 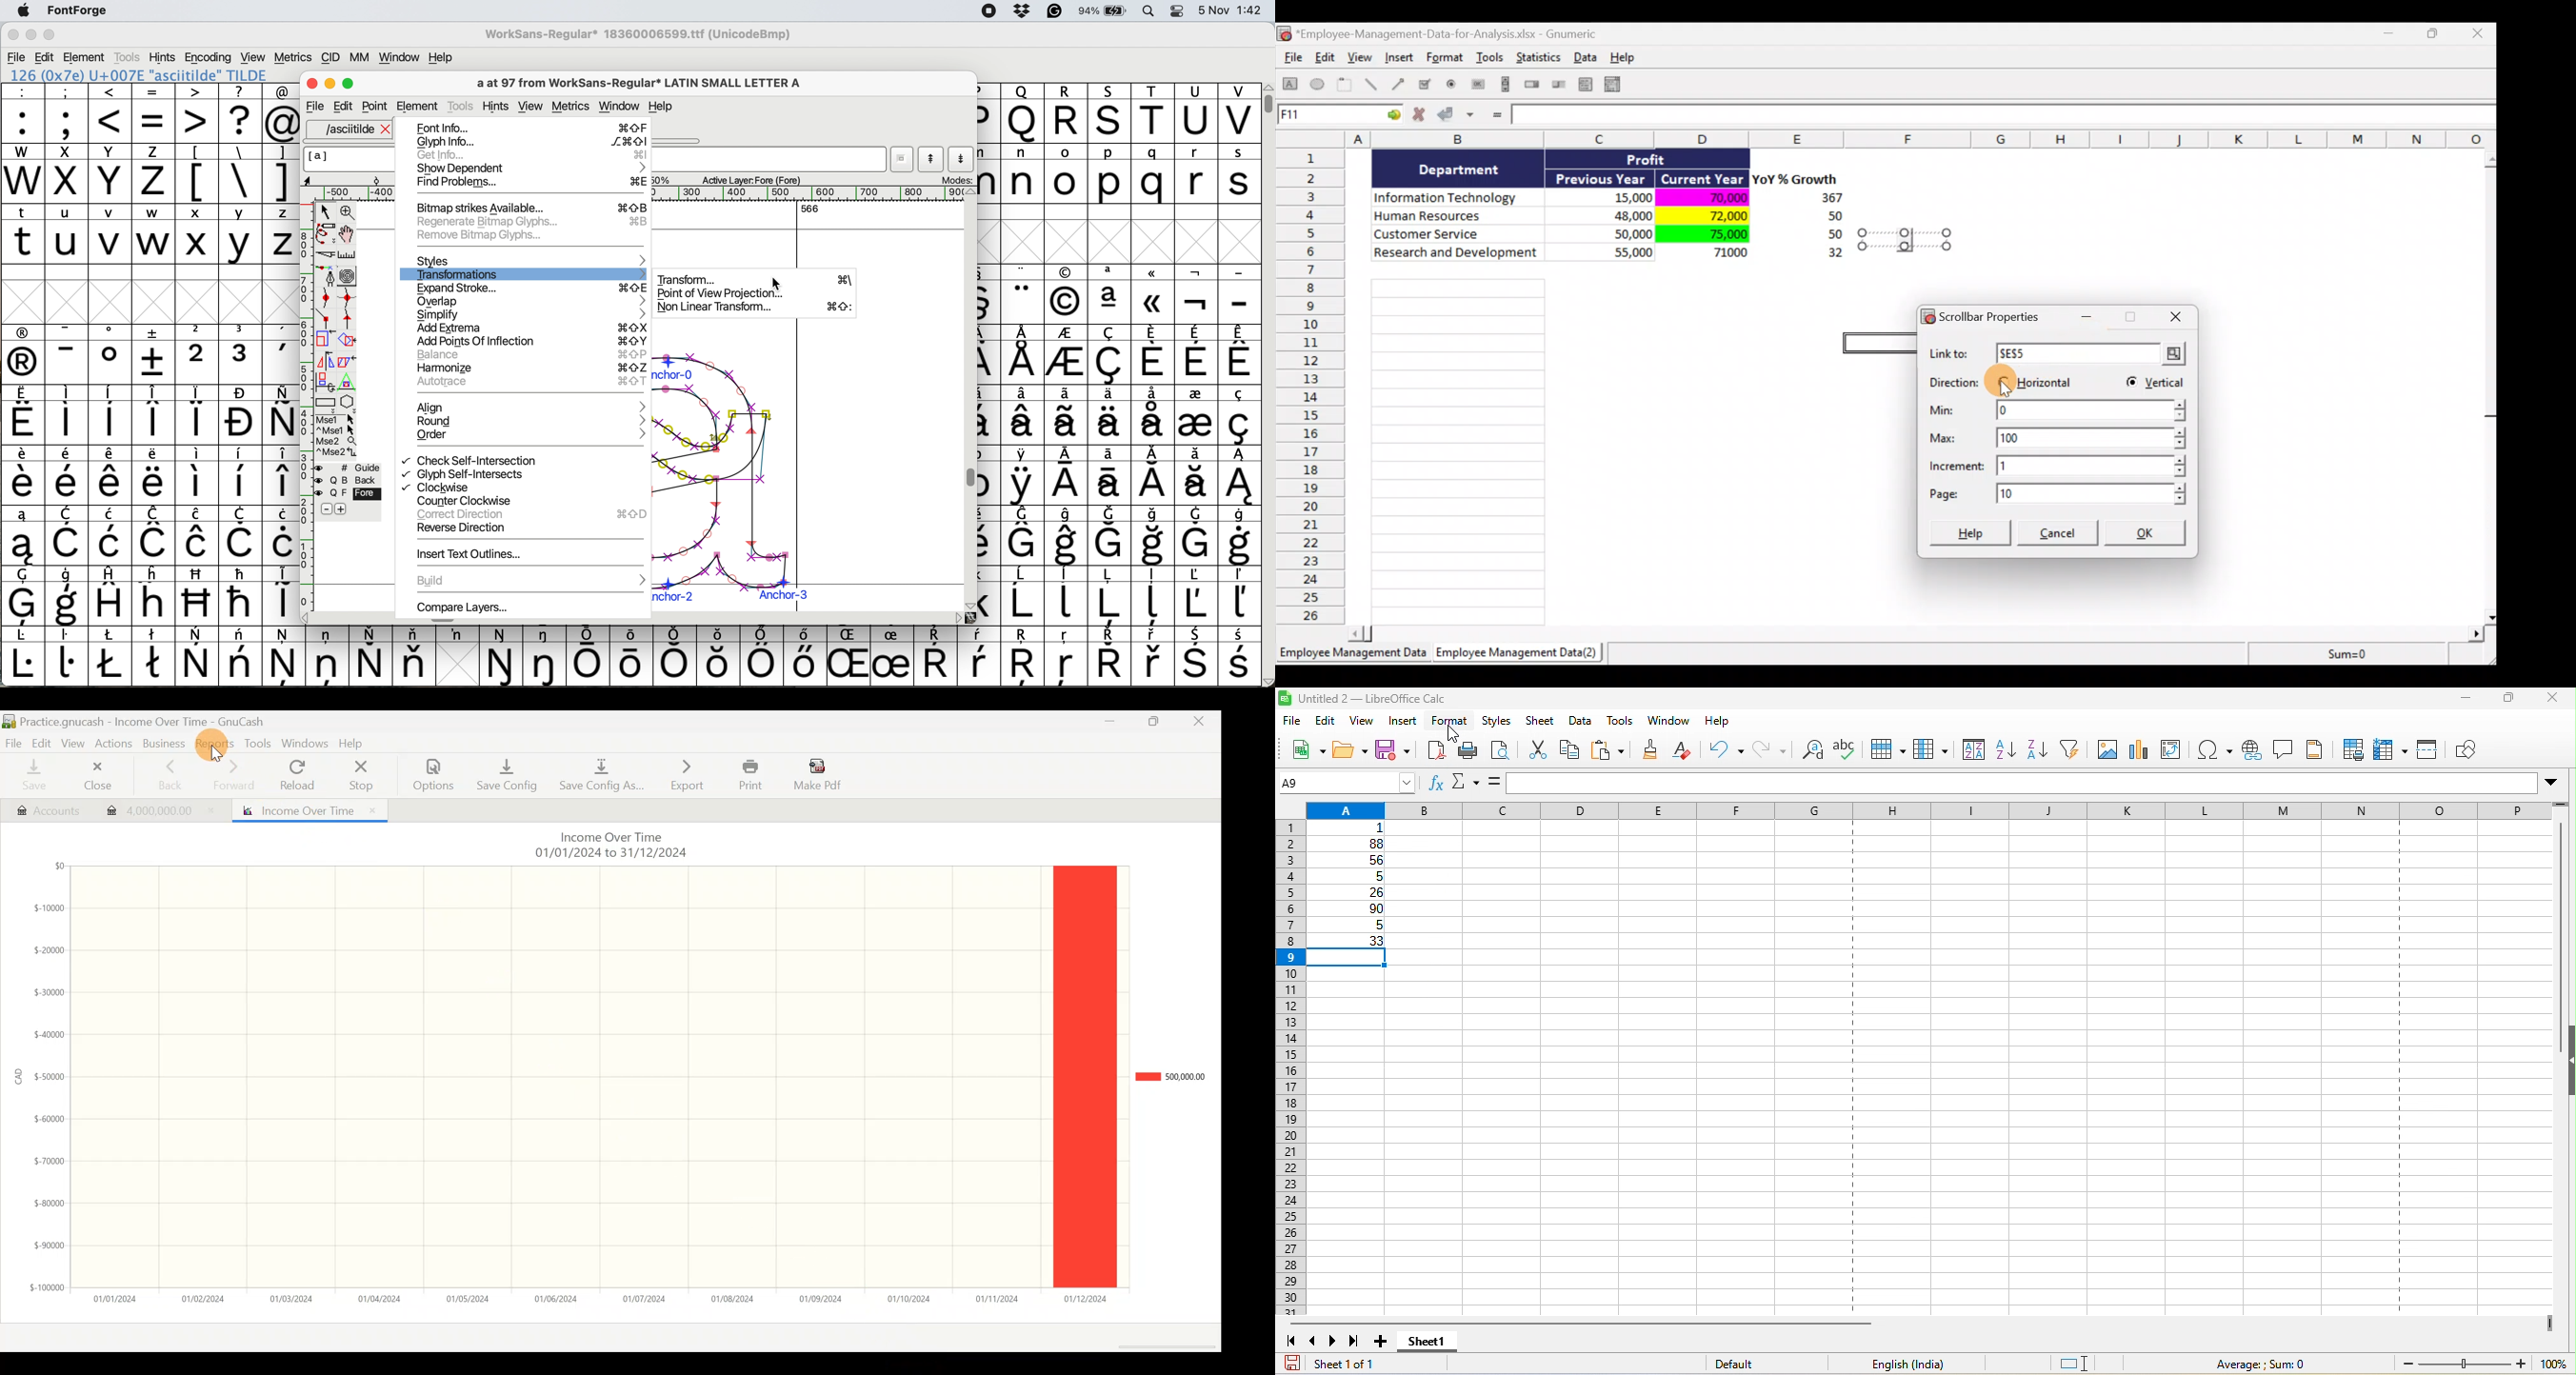 What do you see at coordinates (330, 58) in the screenshot?
I see `cid` at bounding box center [330, 58].